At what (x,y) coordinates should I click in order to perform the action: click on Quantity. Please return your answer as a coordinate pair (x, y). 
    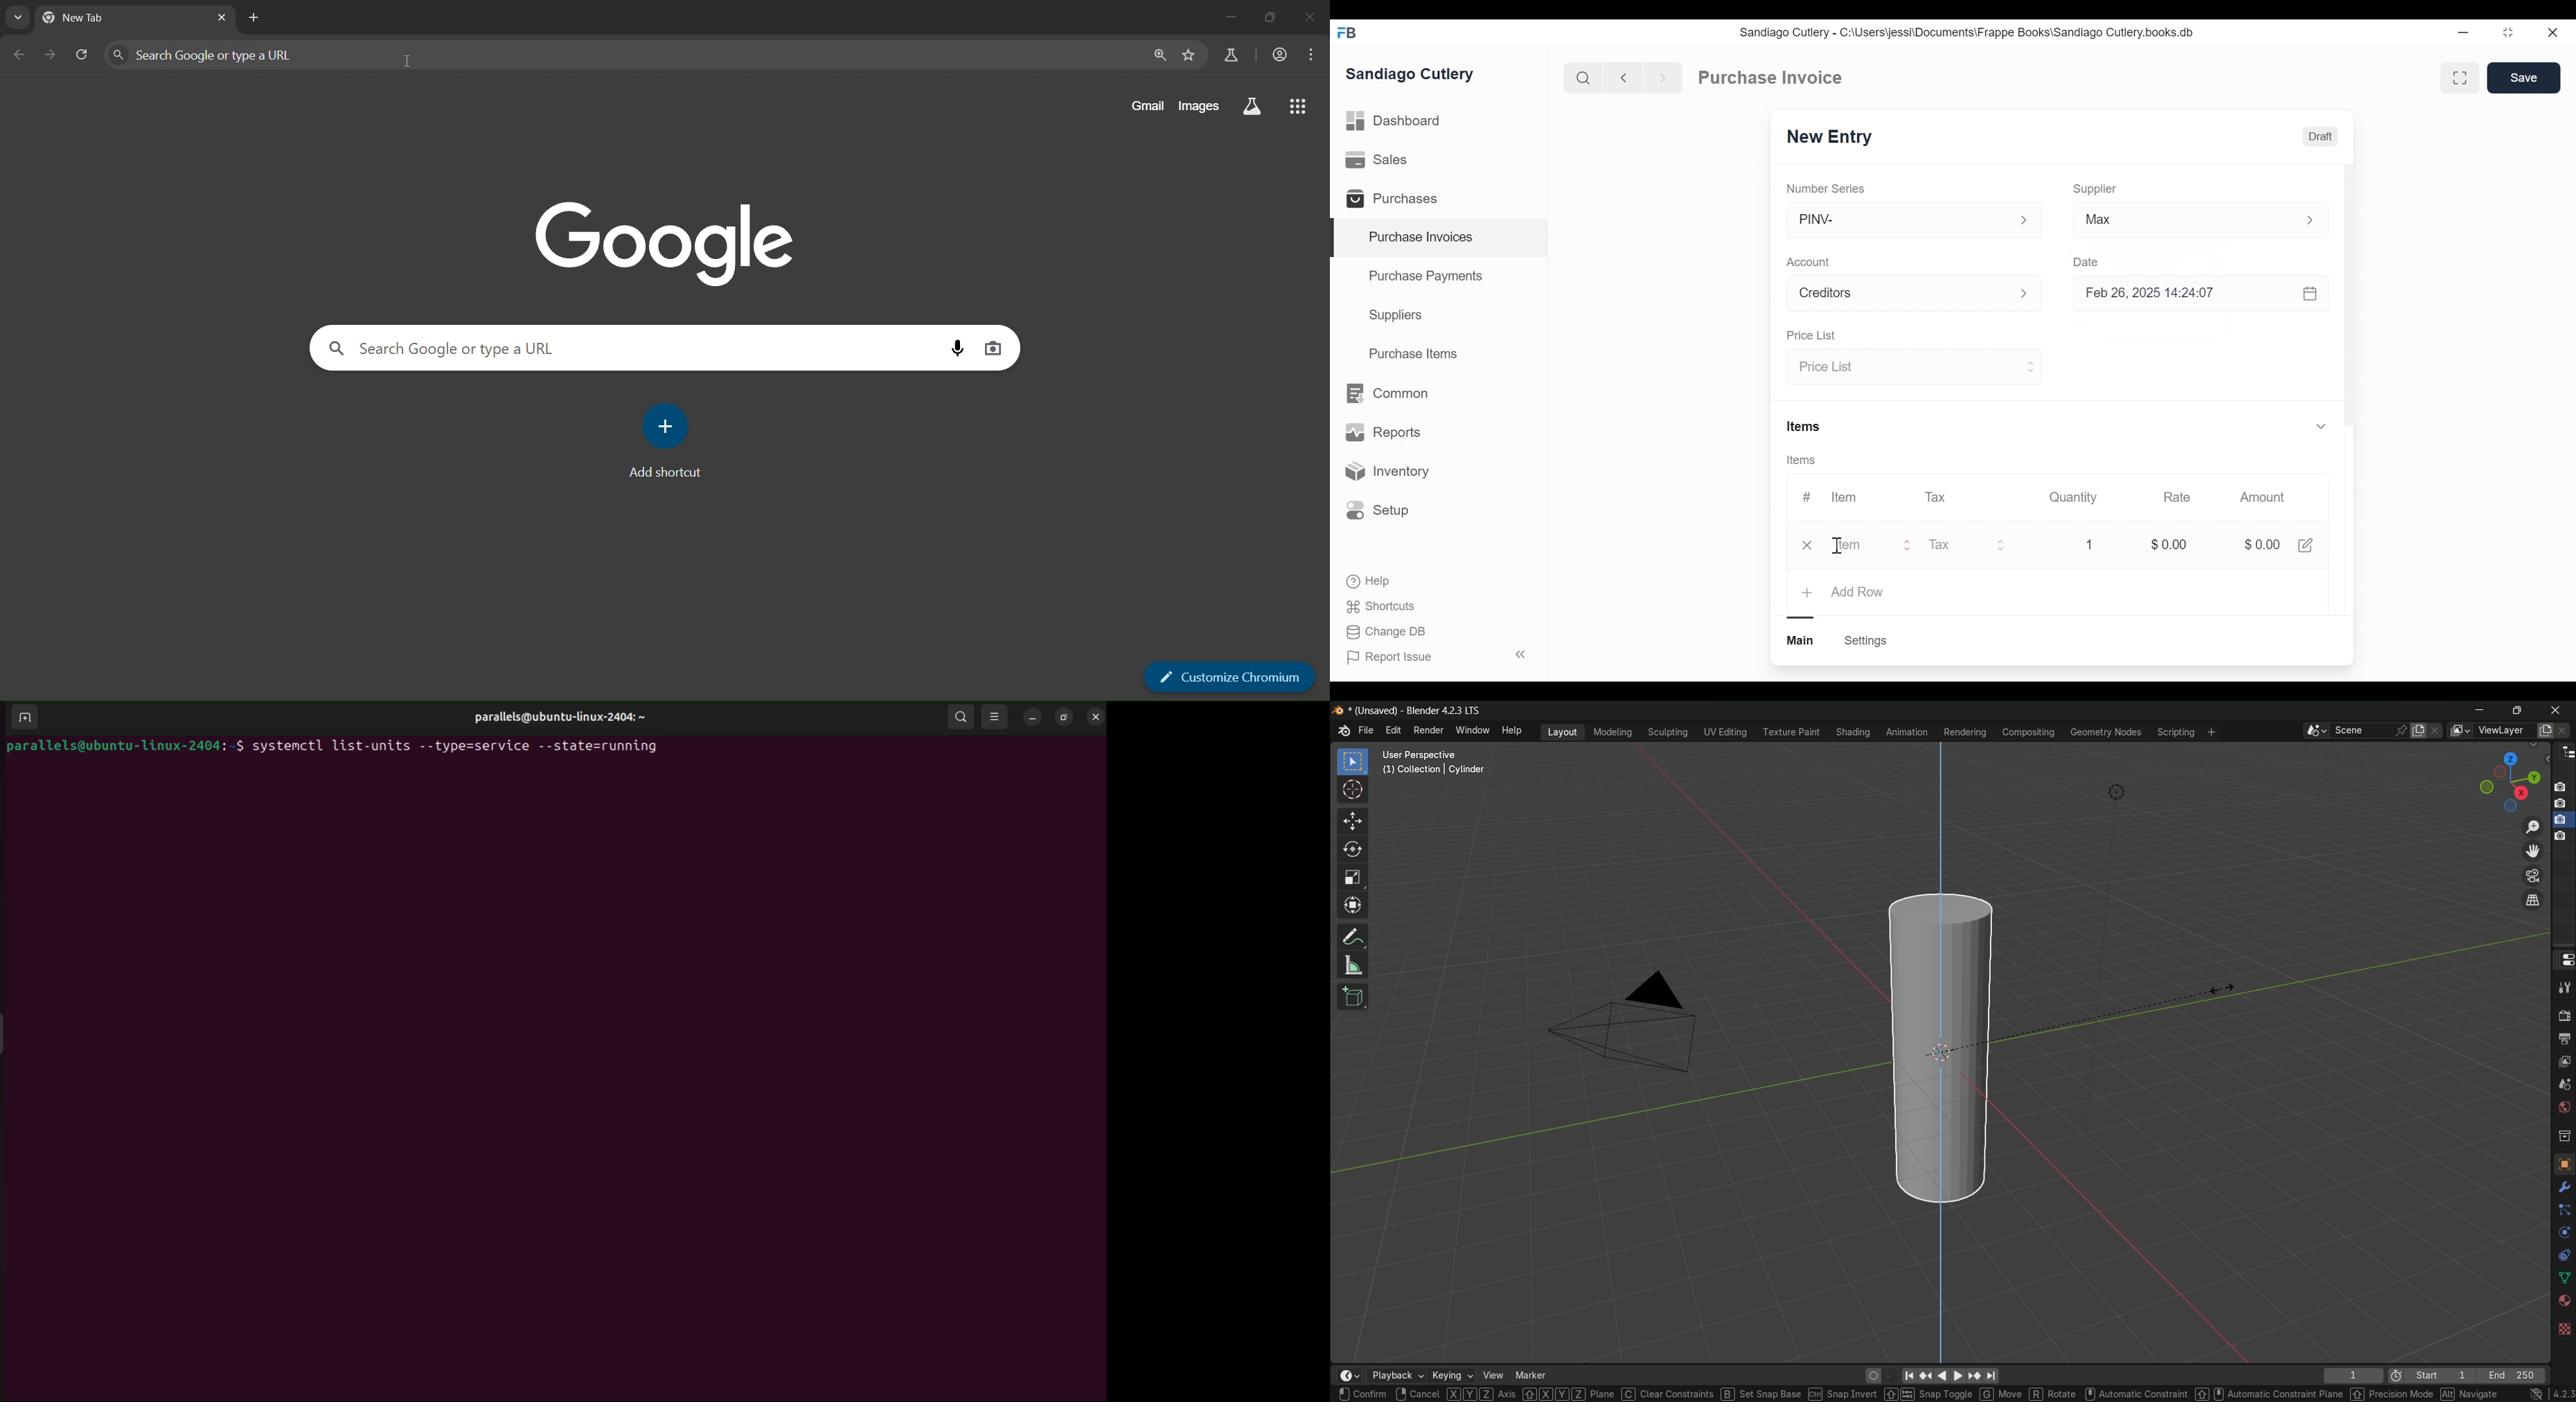
    Looking at the image, I should click on (2072, 497).